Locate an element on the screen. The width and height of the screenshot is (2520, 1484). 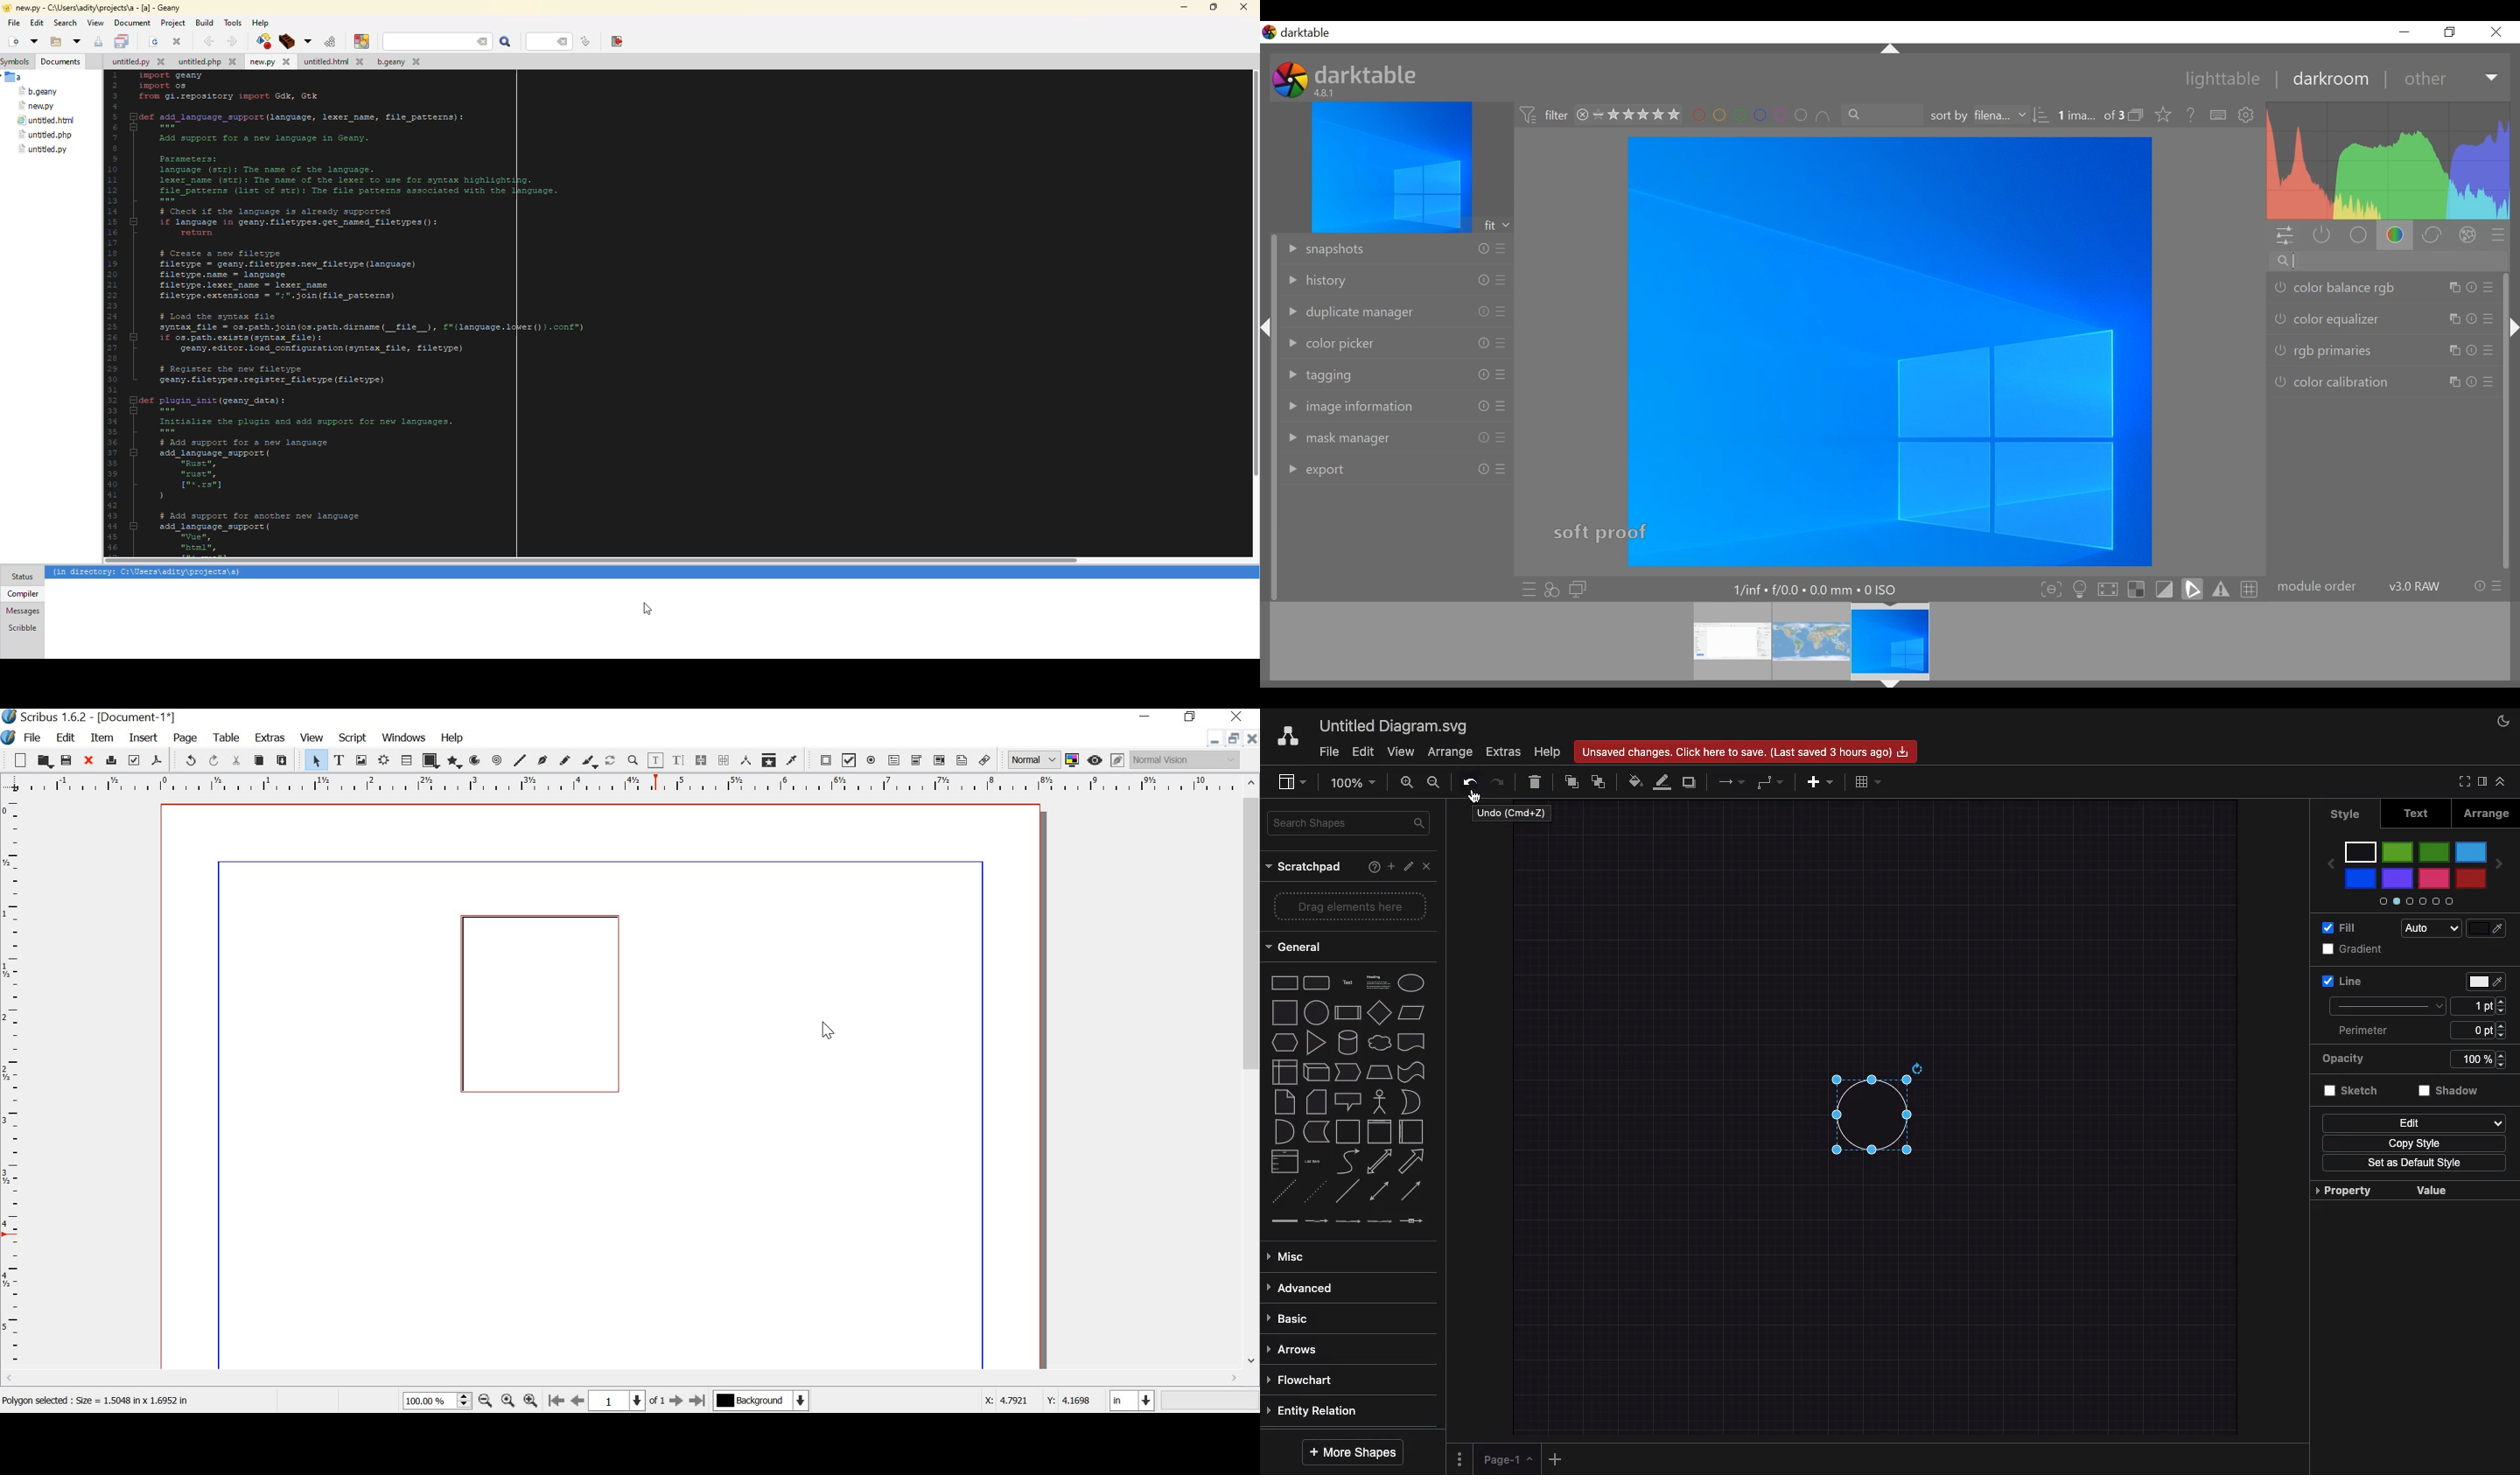
Search shapes is located at coordinates (1352, 824).